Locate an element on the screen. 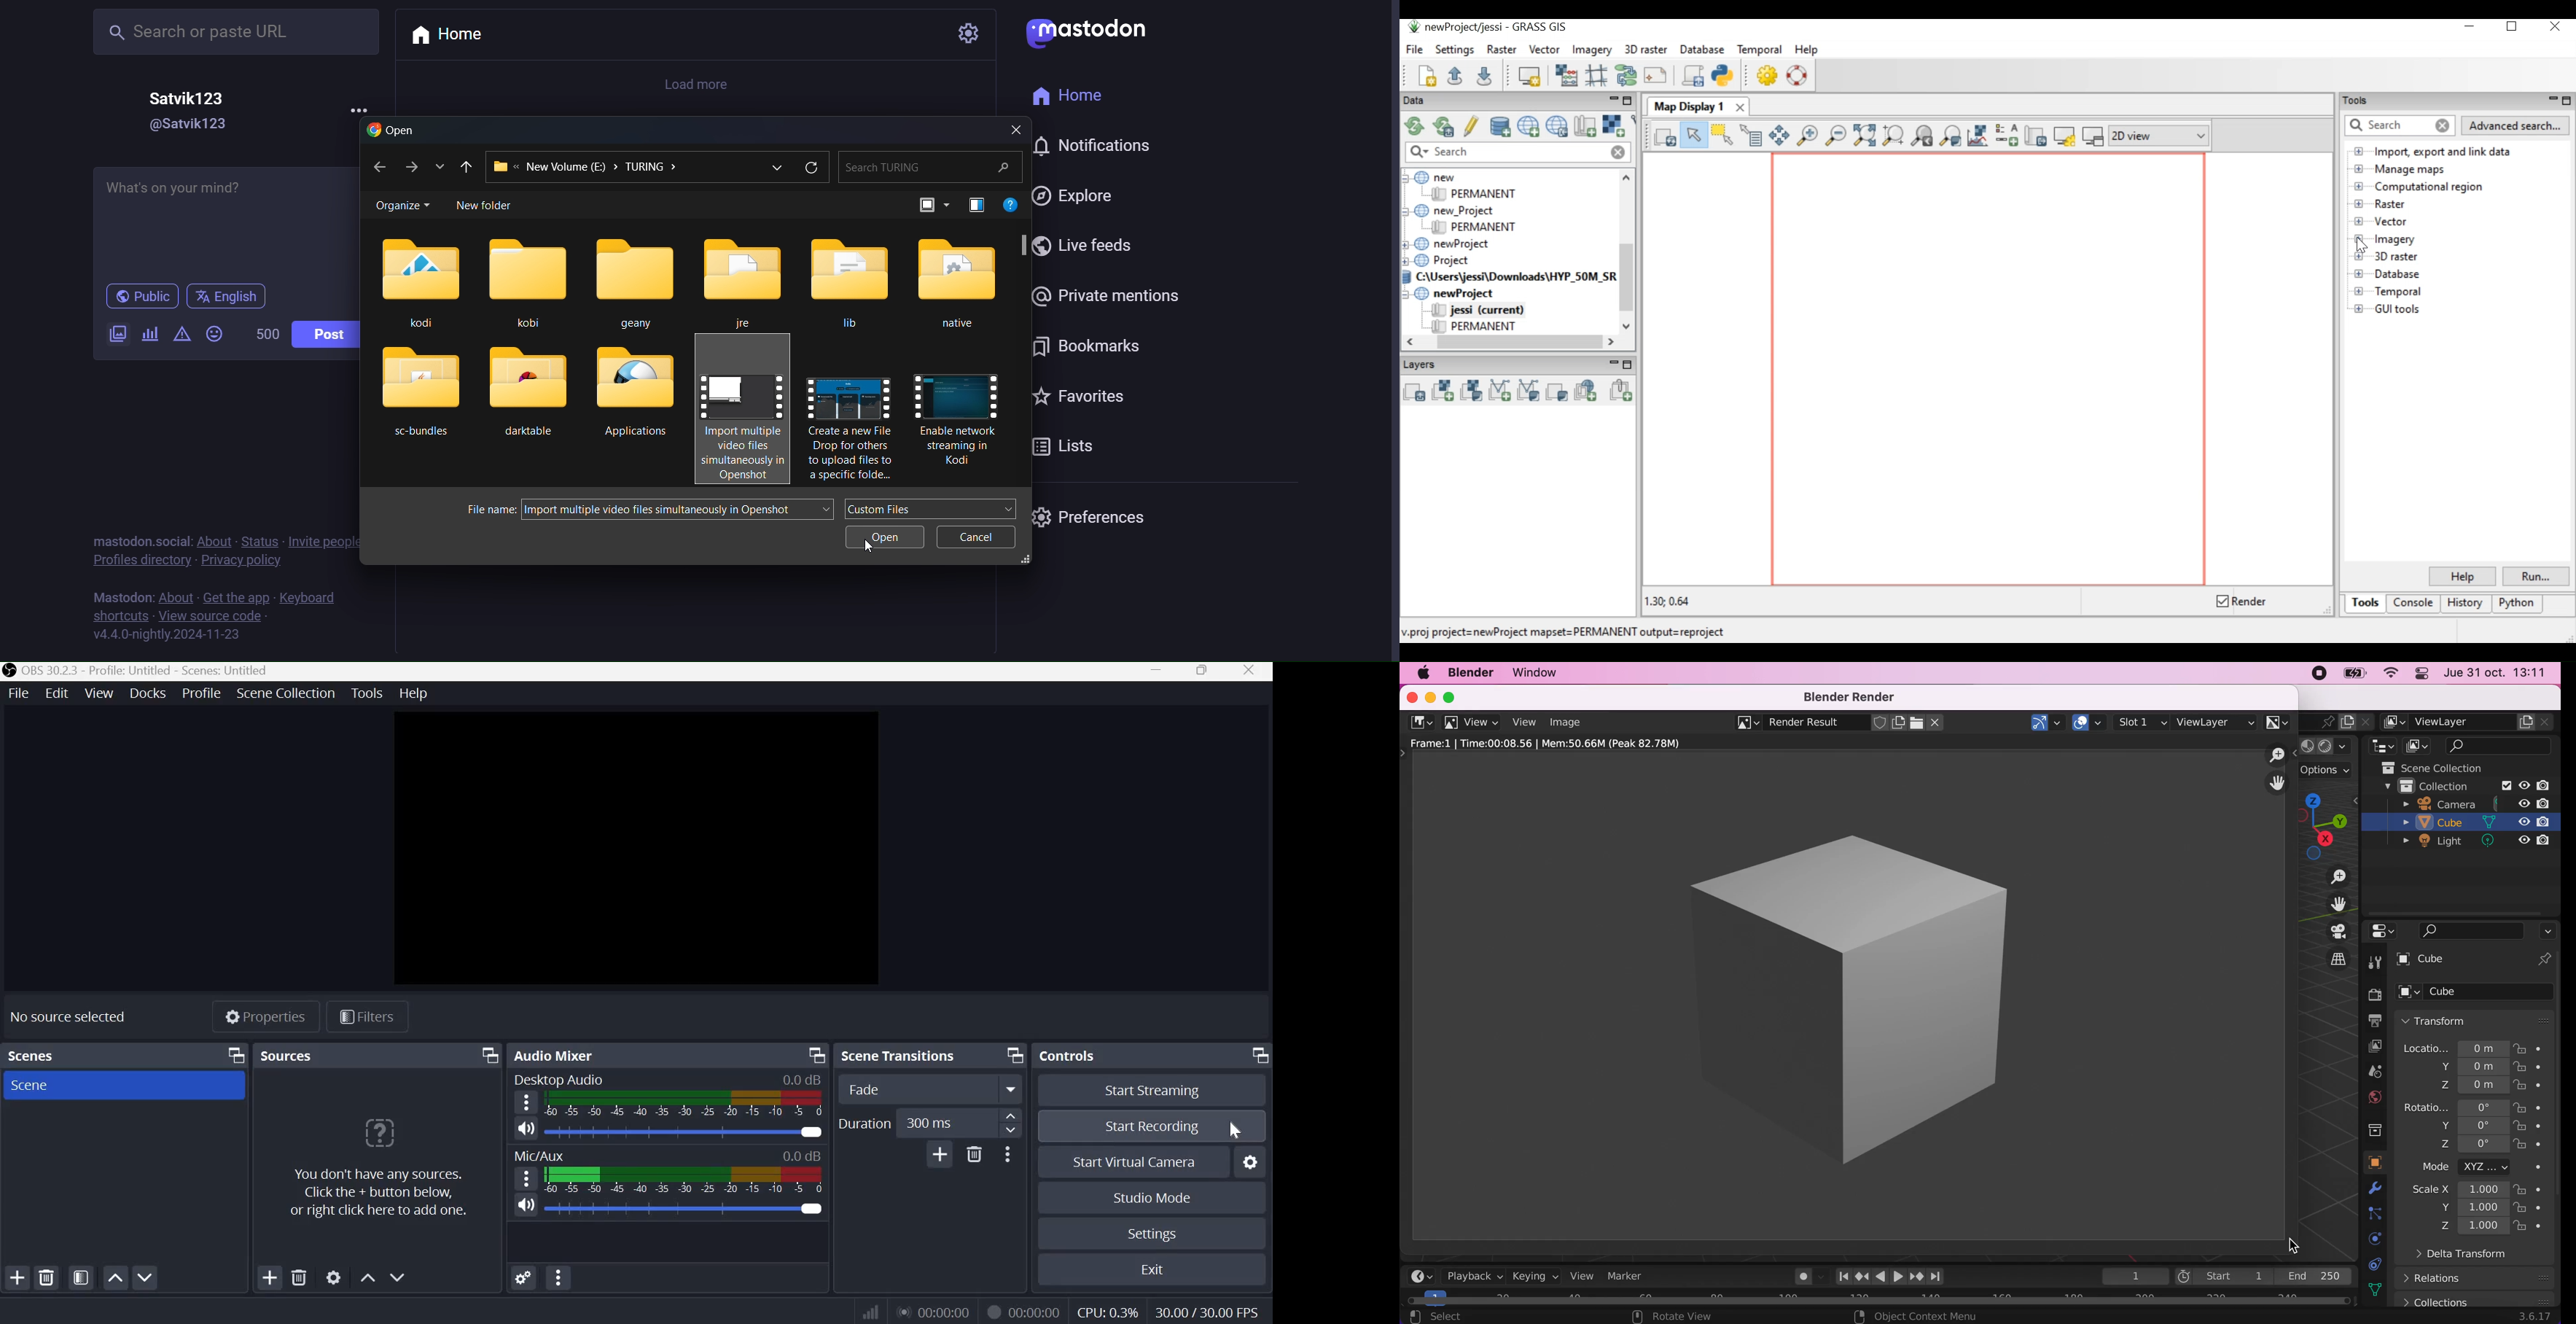  close is located at coordinates (1410, 696).